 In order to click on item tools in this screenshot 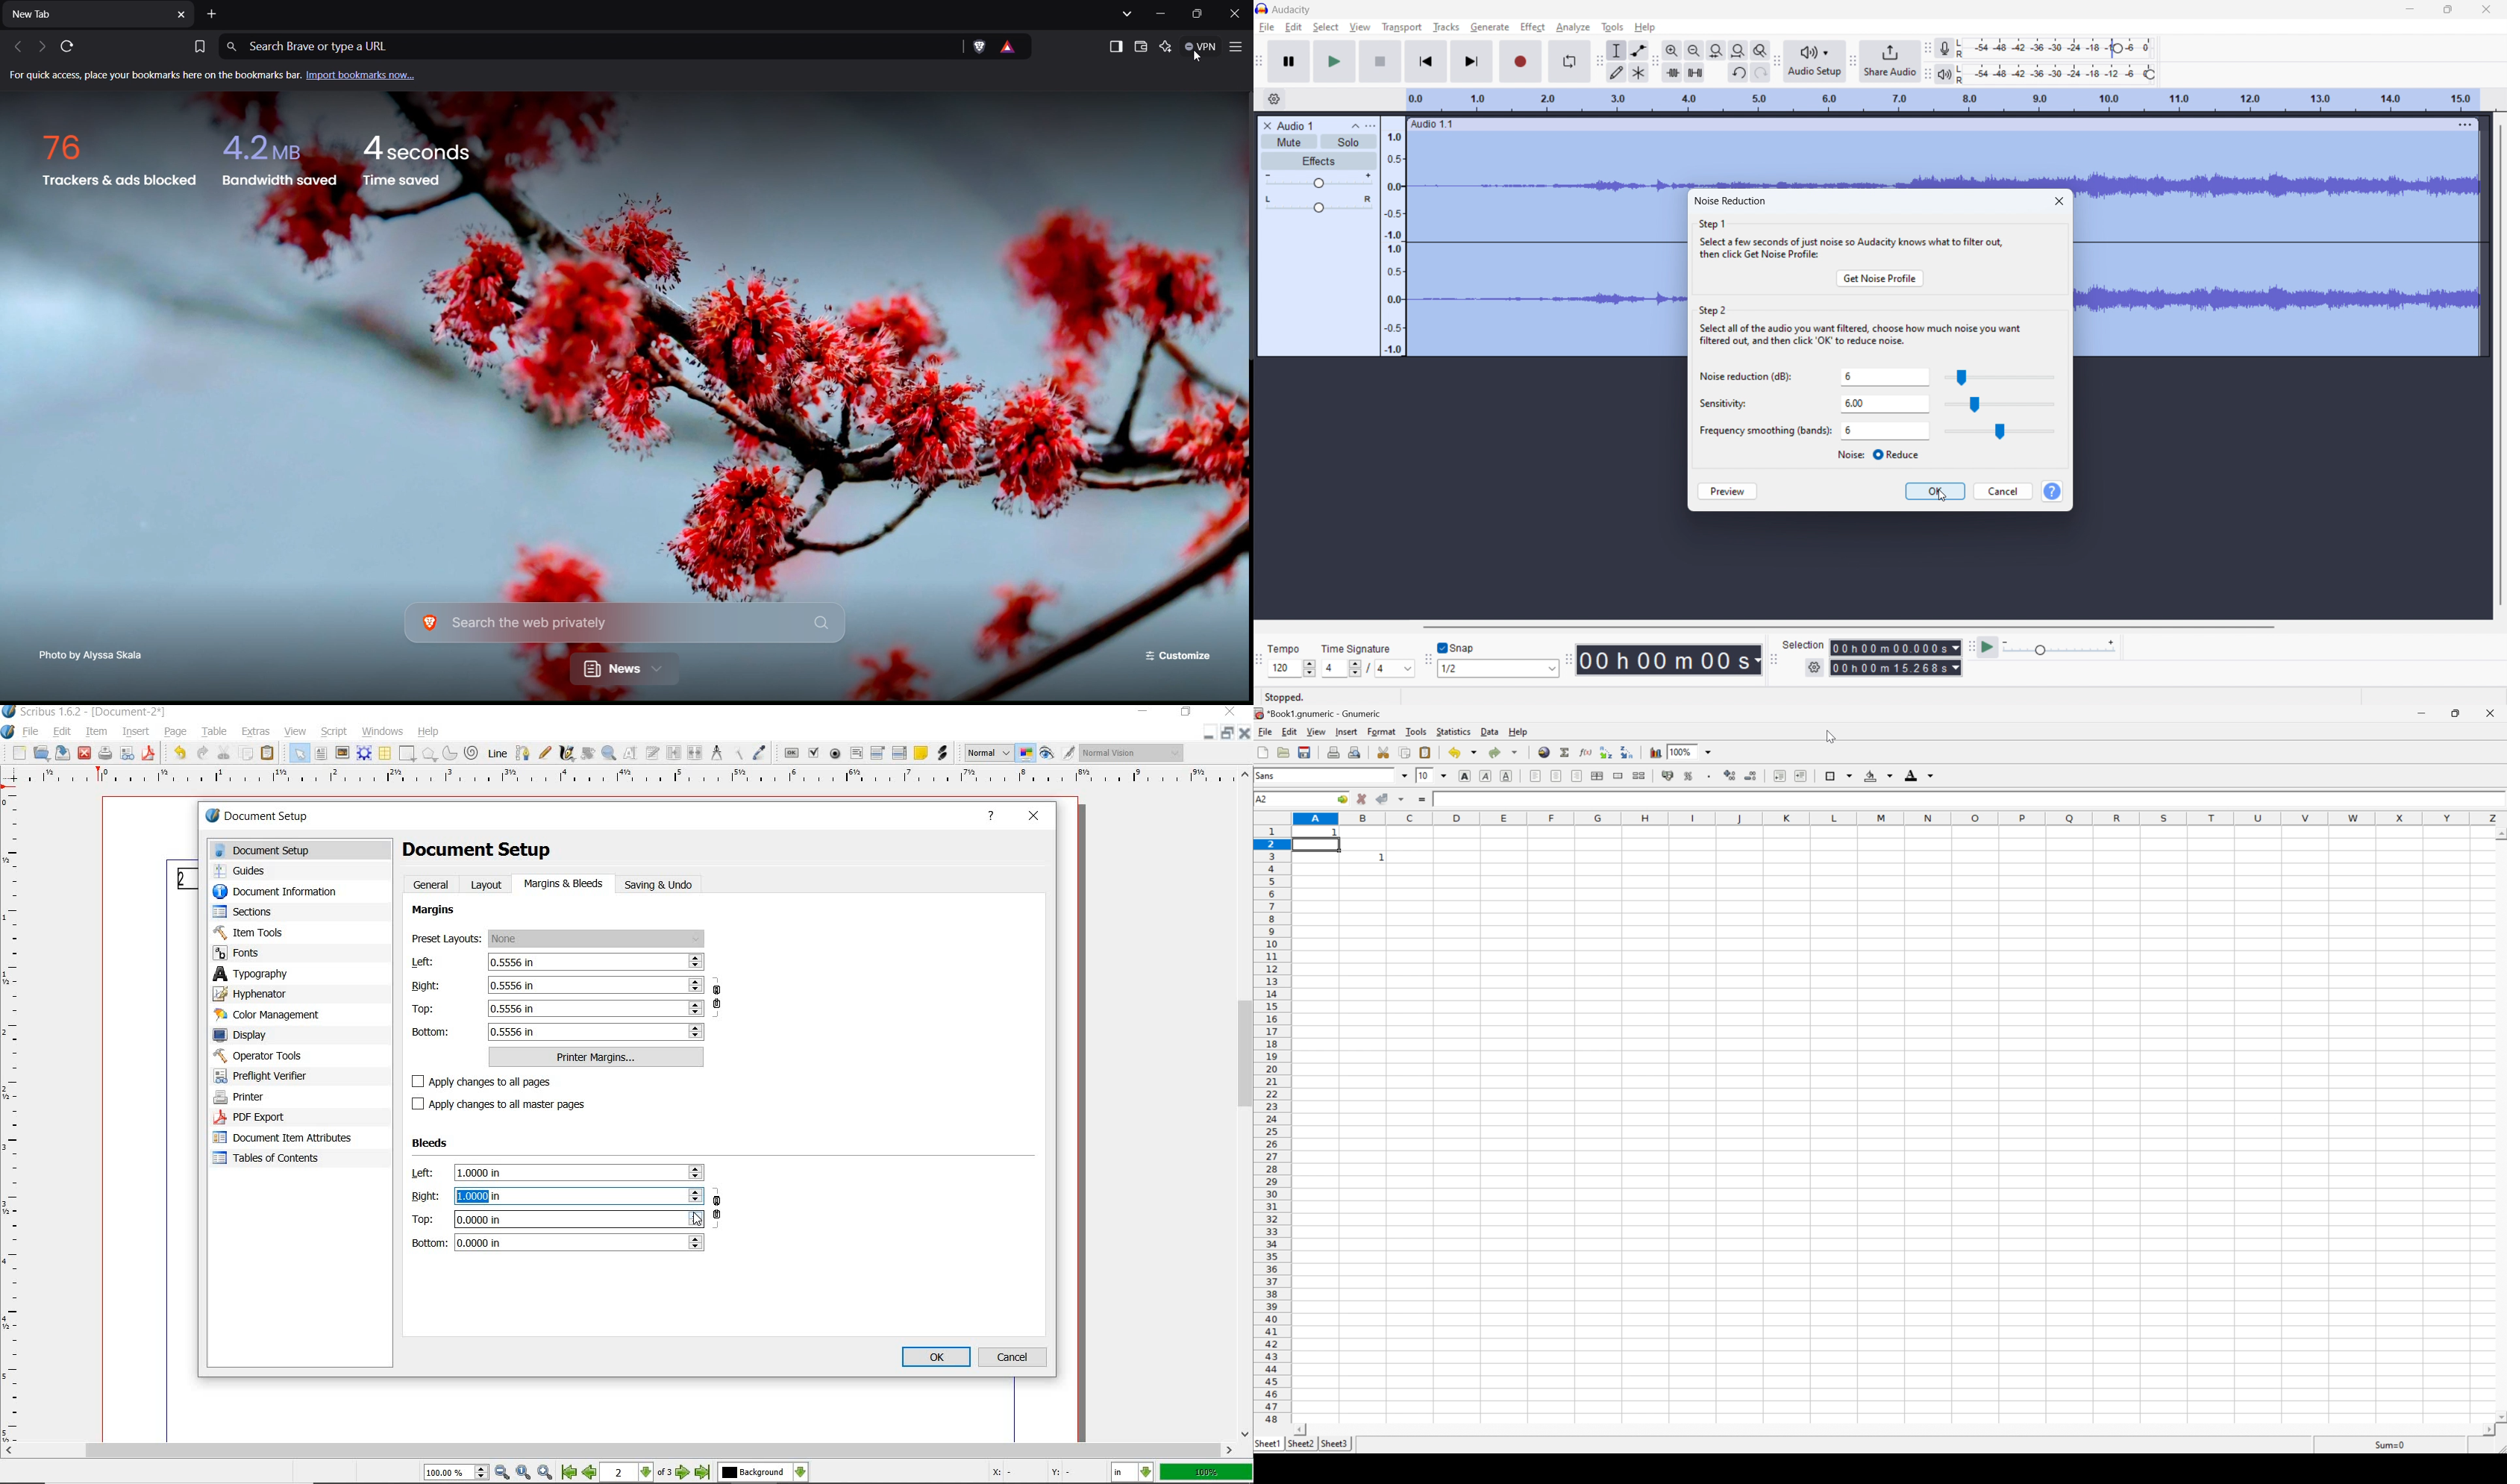, I will do `click(251, 934)`.